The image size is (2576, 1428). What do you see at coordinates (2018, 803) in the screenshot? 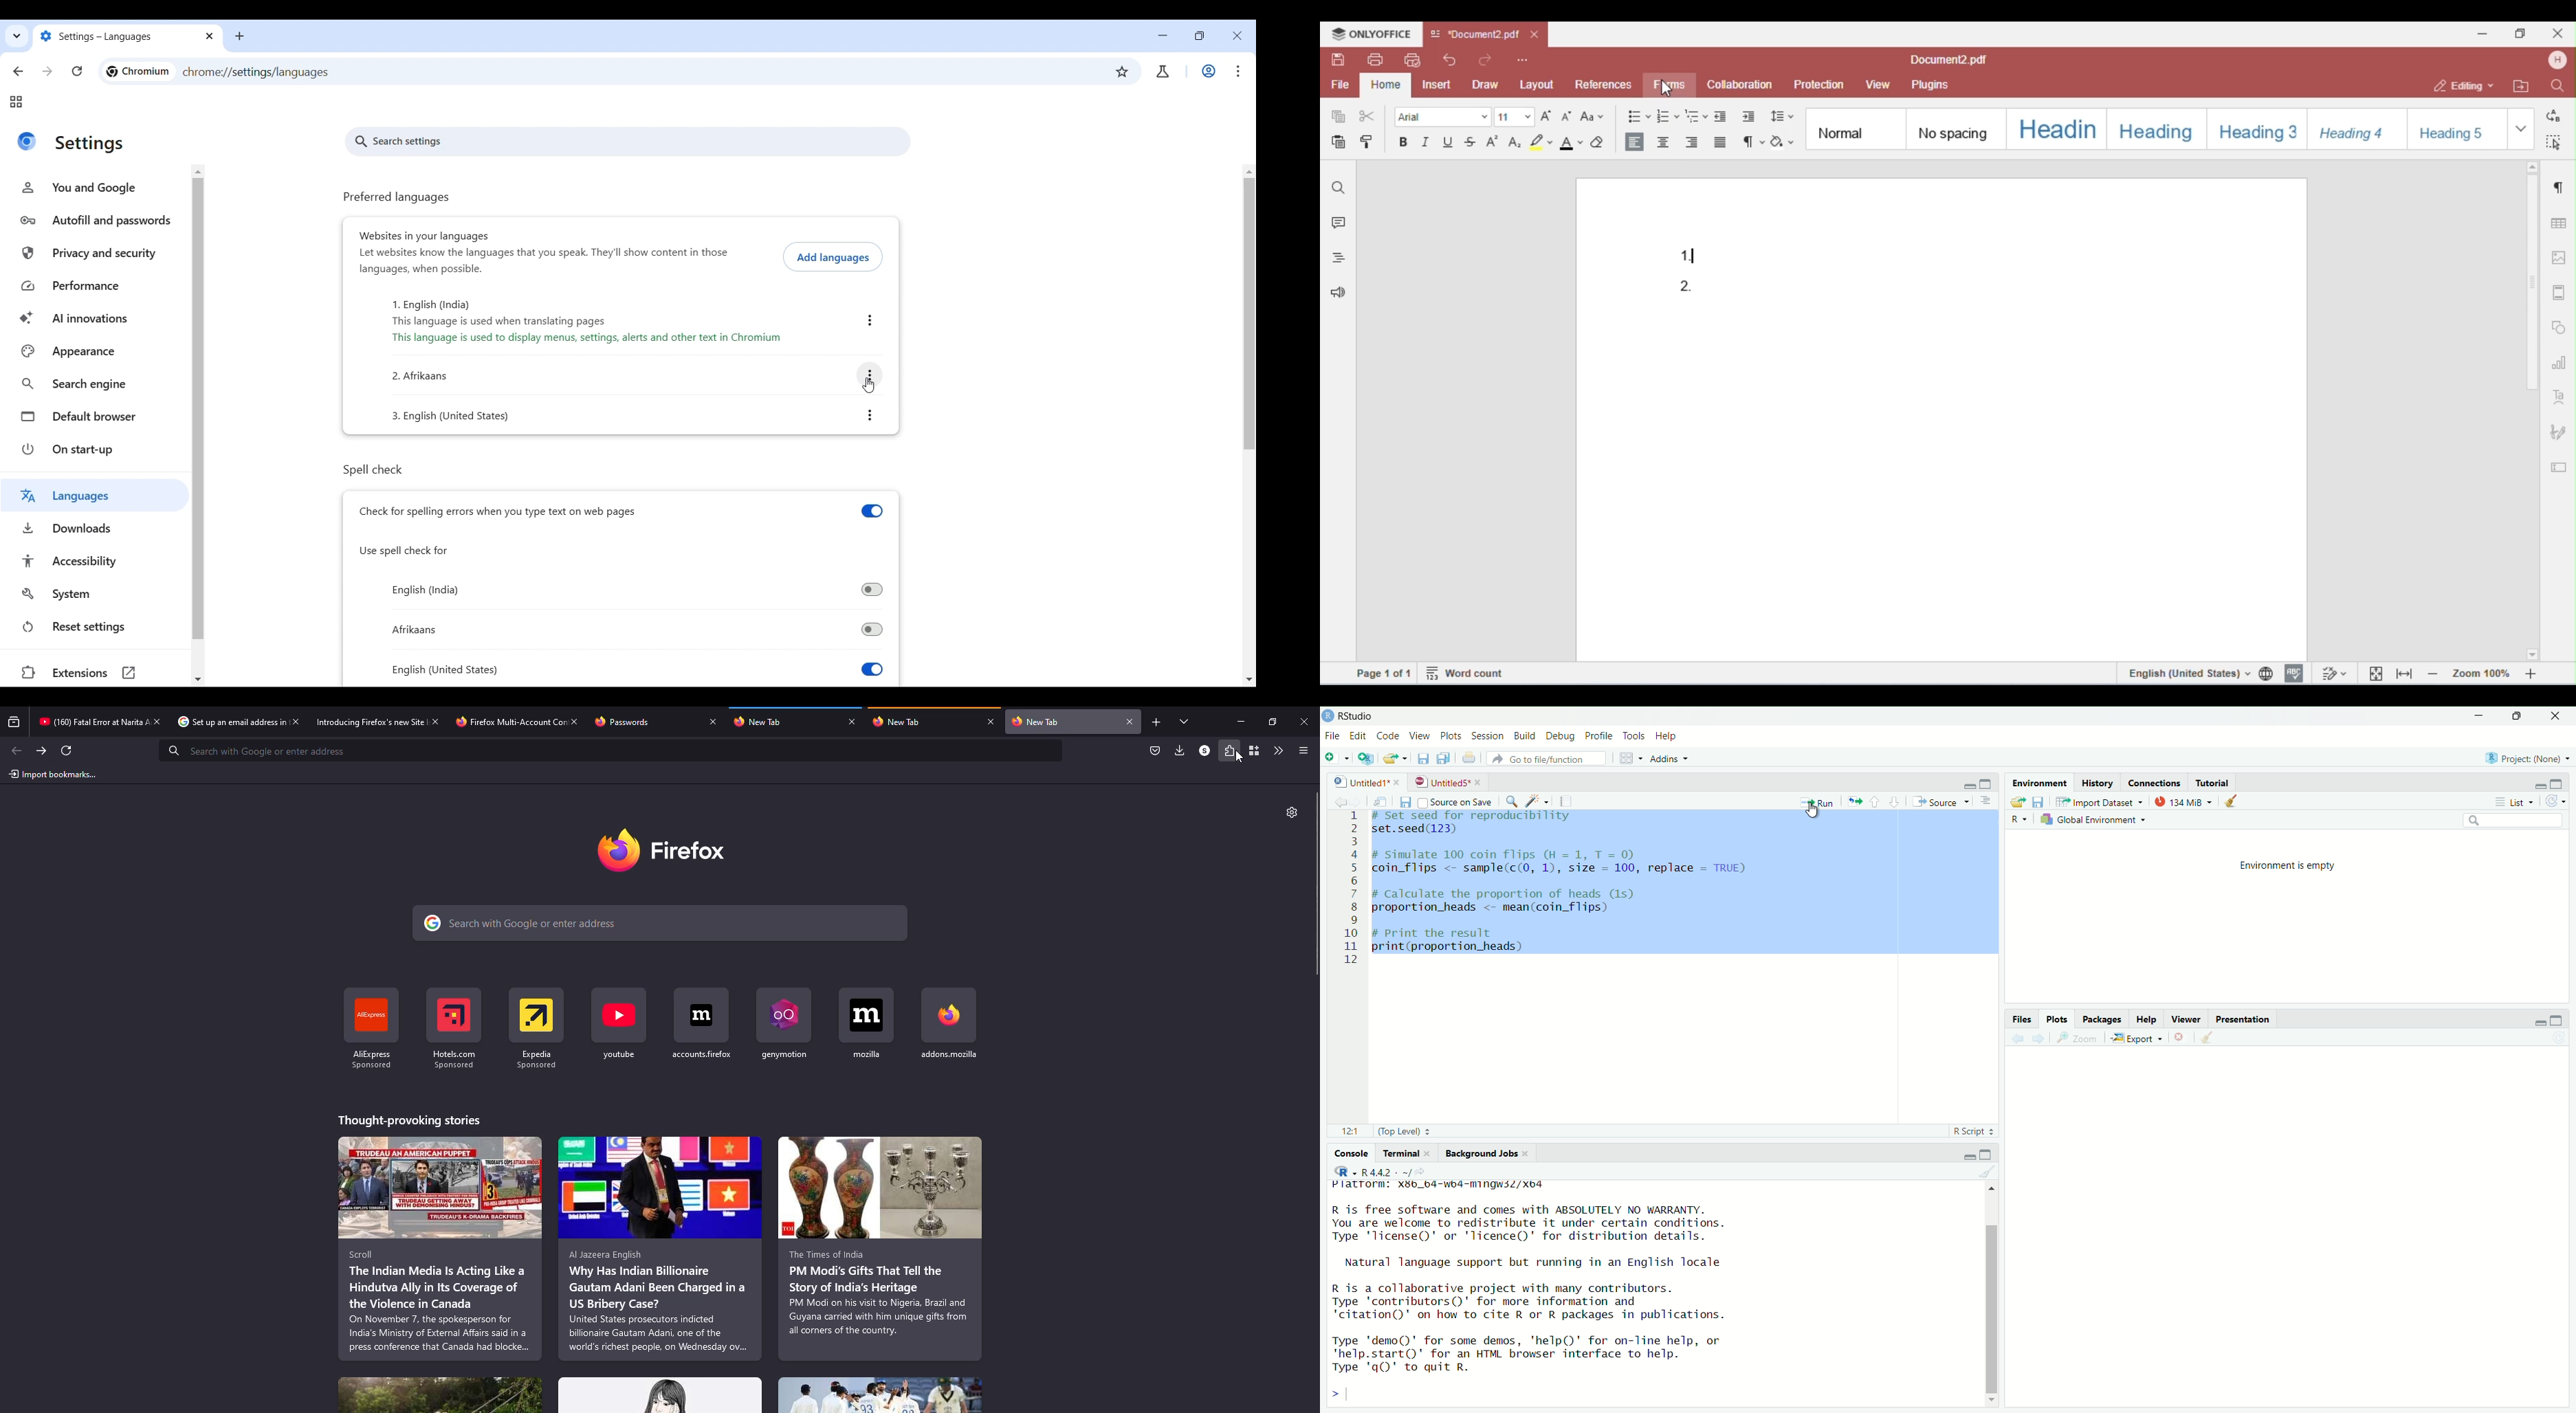
I see `load workspace` at bounding box center [2018, 803].